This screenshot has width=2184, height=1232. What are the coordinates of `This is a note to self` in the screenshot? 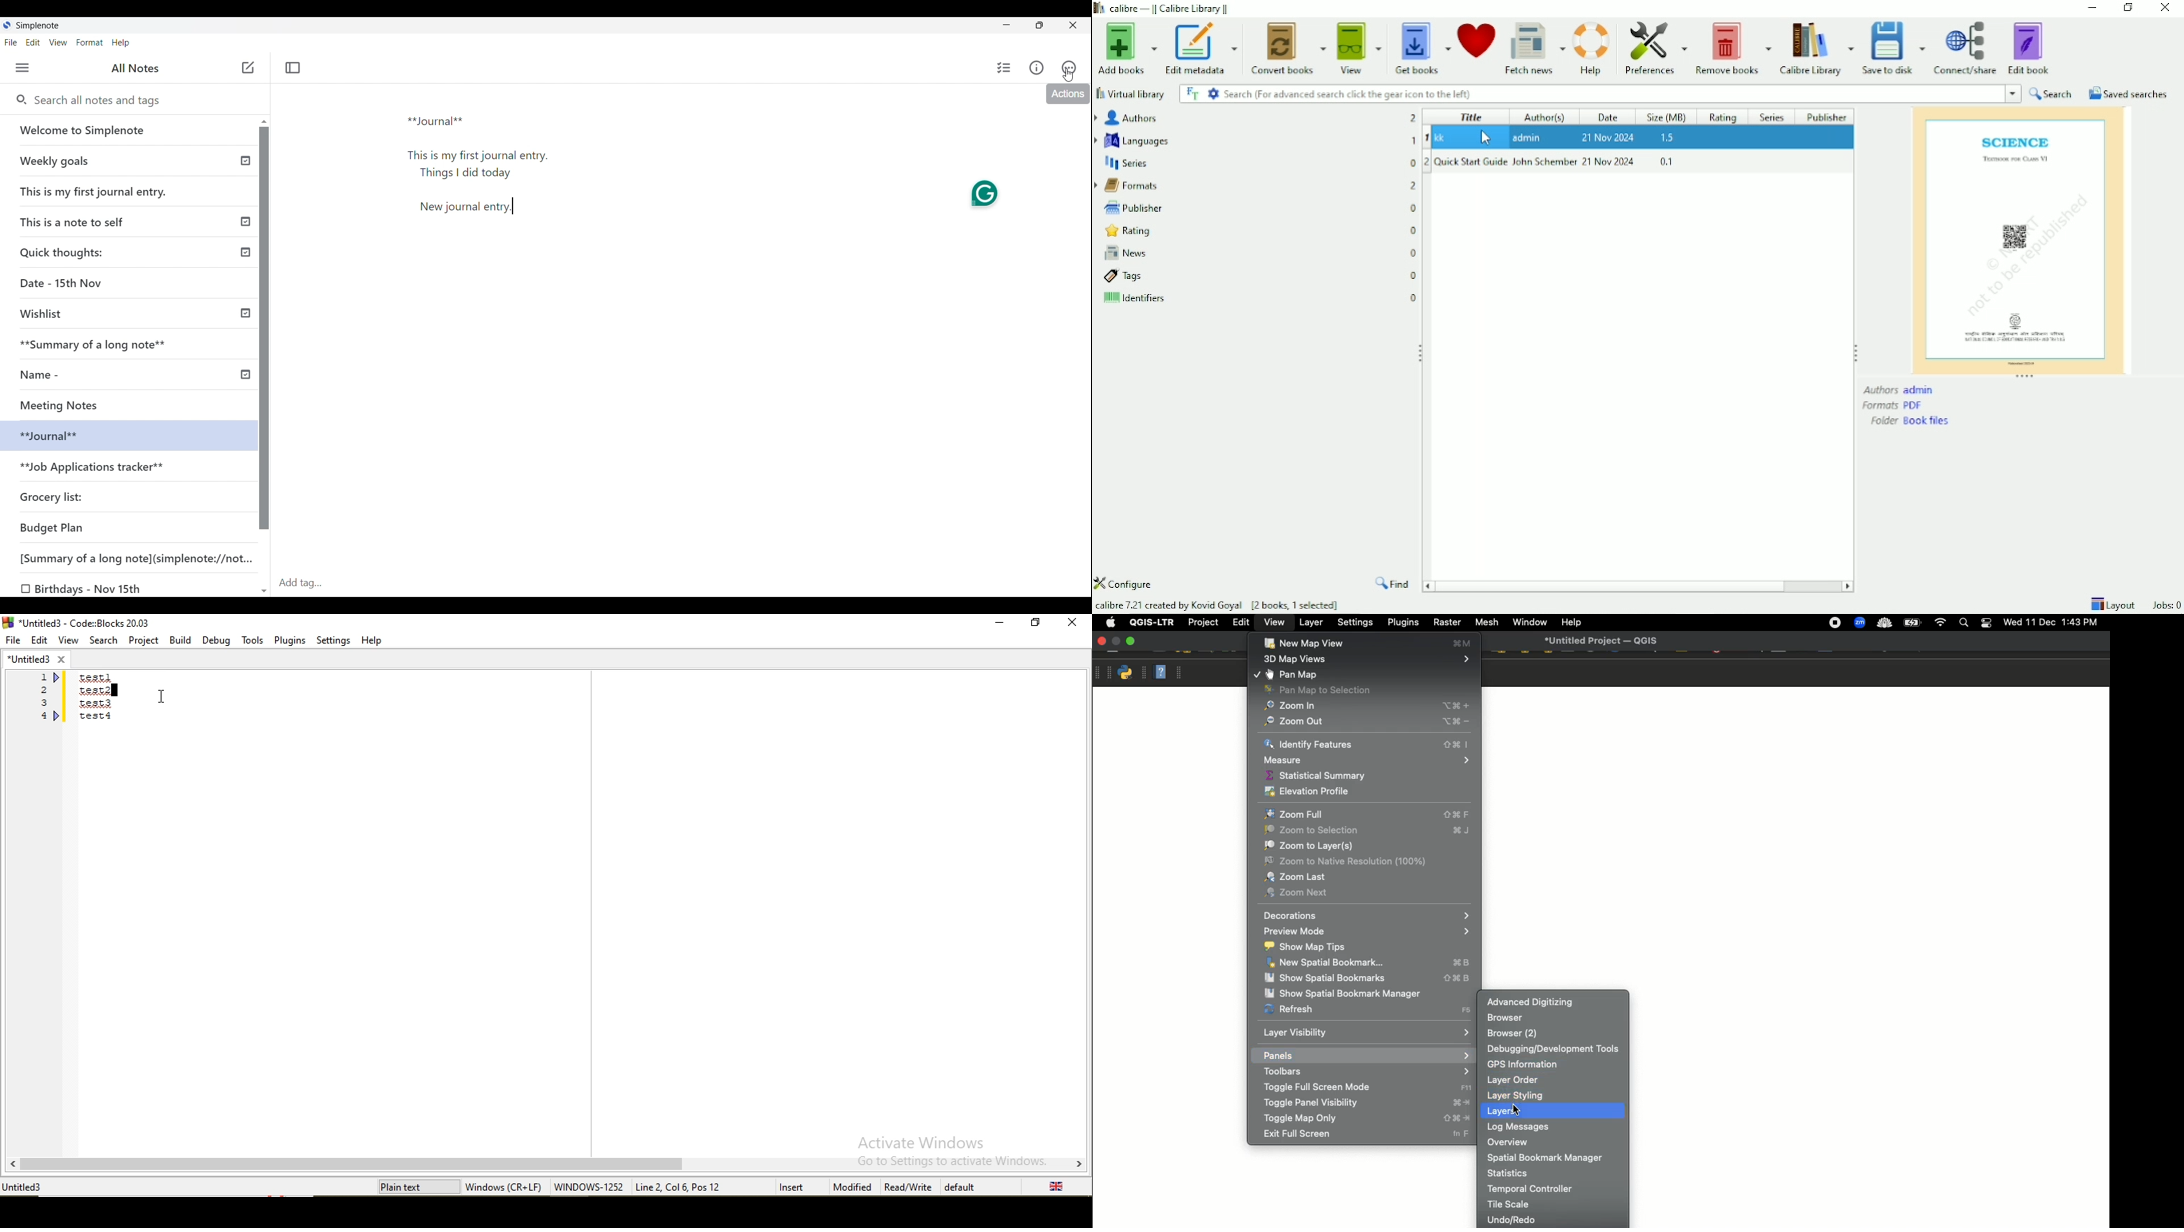 It's located at (76, 221).